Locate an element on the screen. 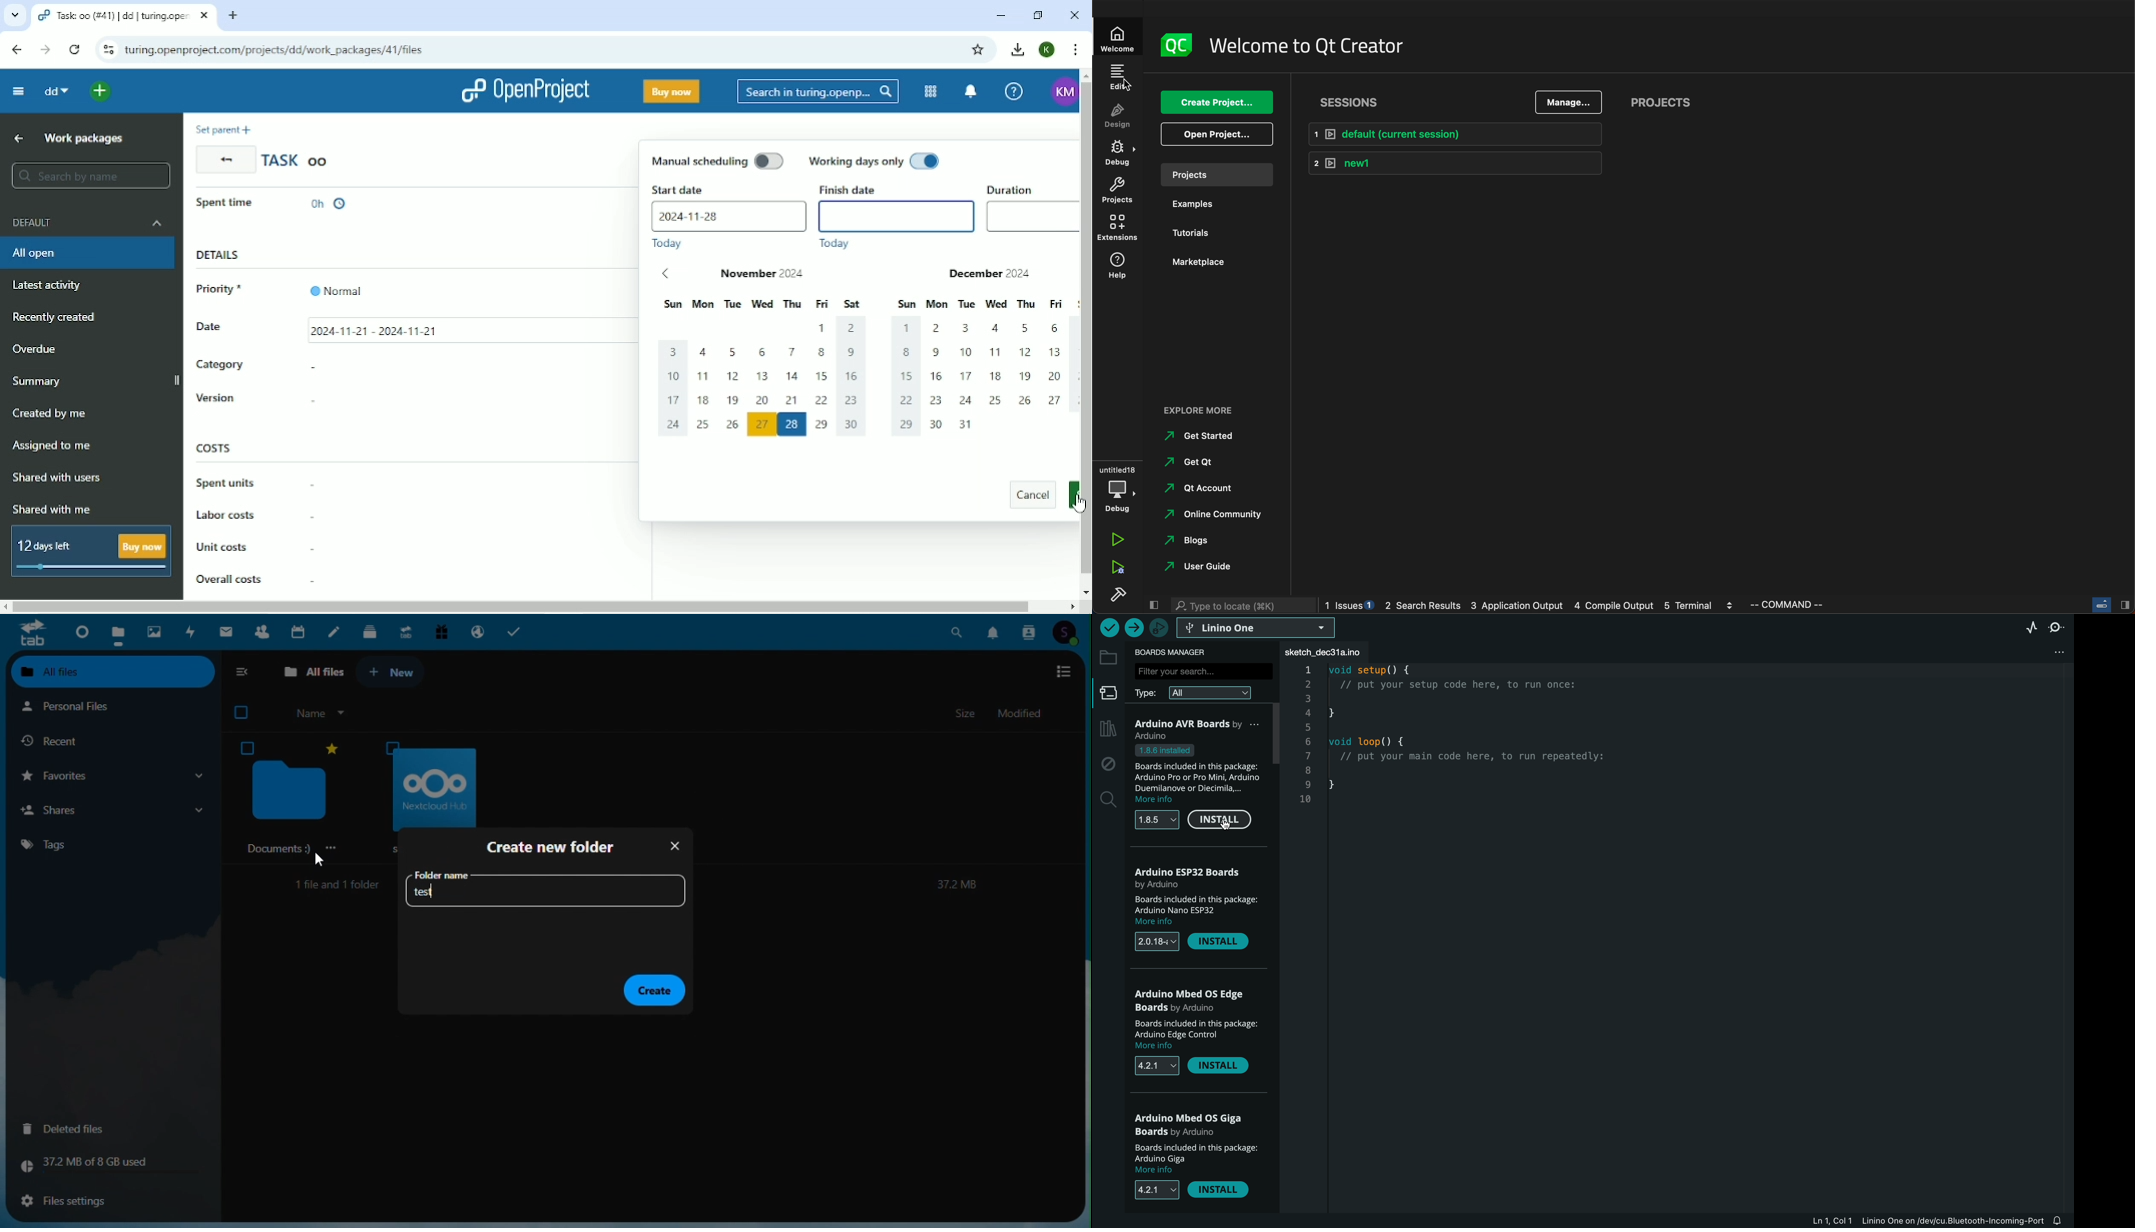  dates of december 2024 is located at coordinates (980, 376).